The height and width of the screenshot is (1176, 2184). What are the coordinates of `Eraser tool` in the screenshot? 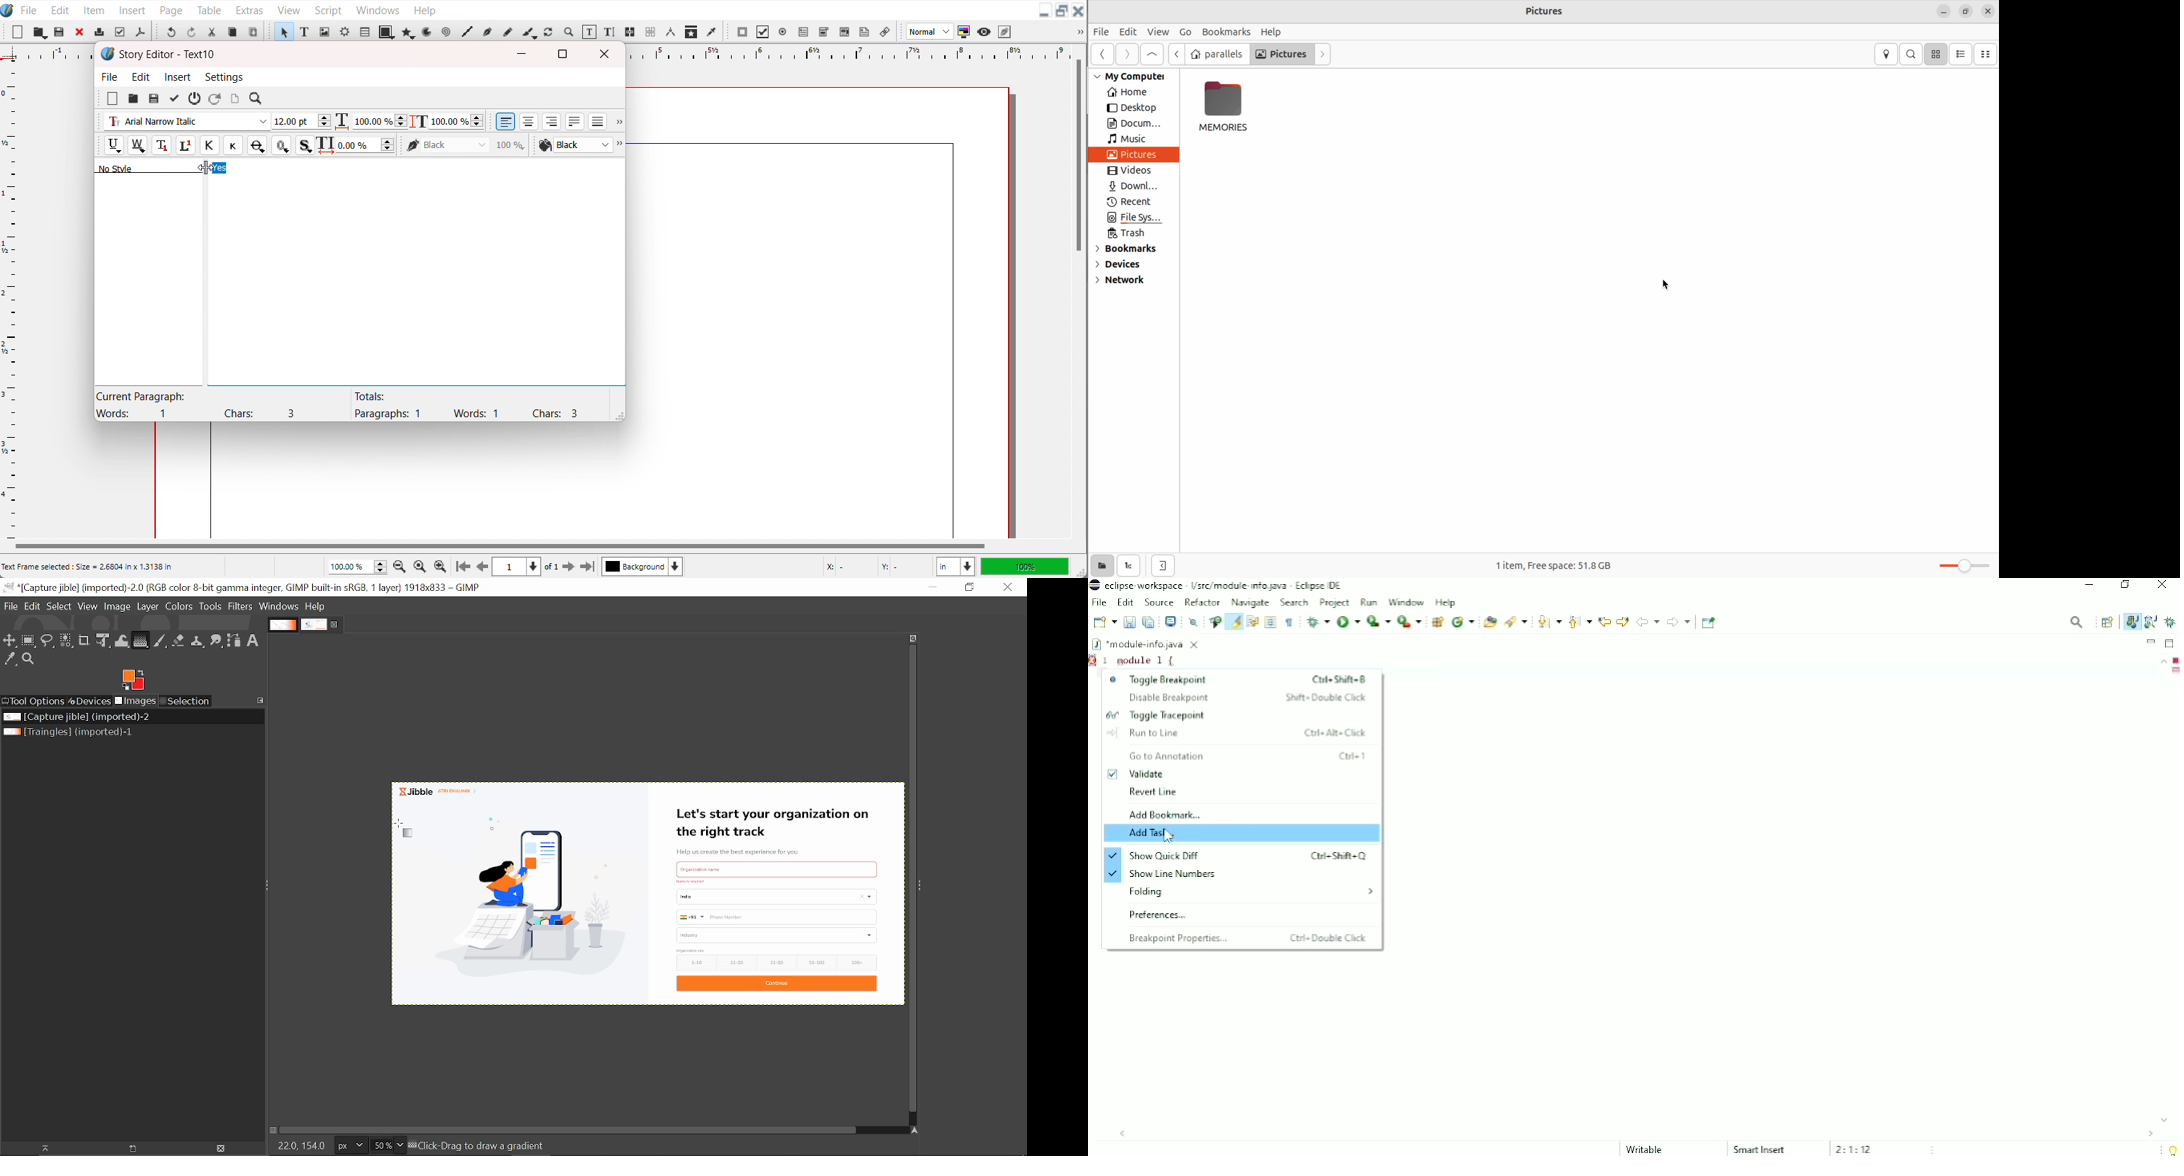 It's located at (178, 641).